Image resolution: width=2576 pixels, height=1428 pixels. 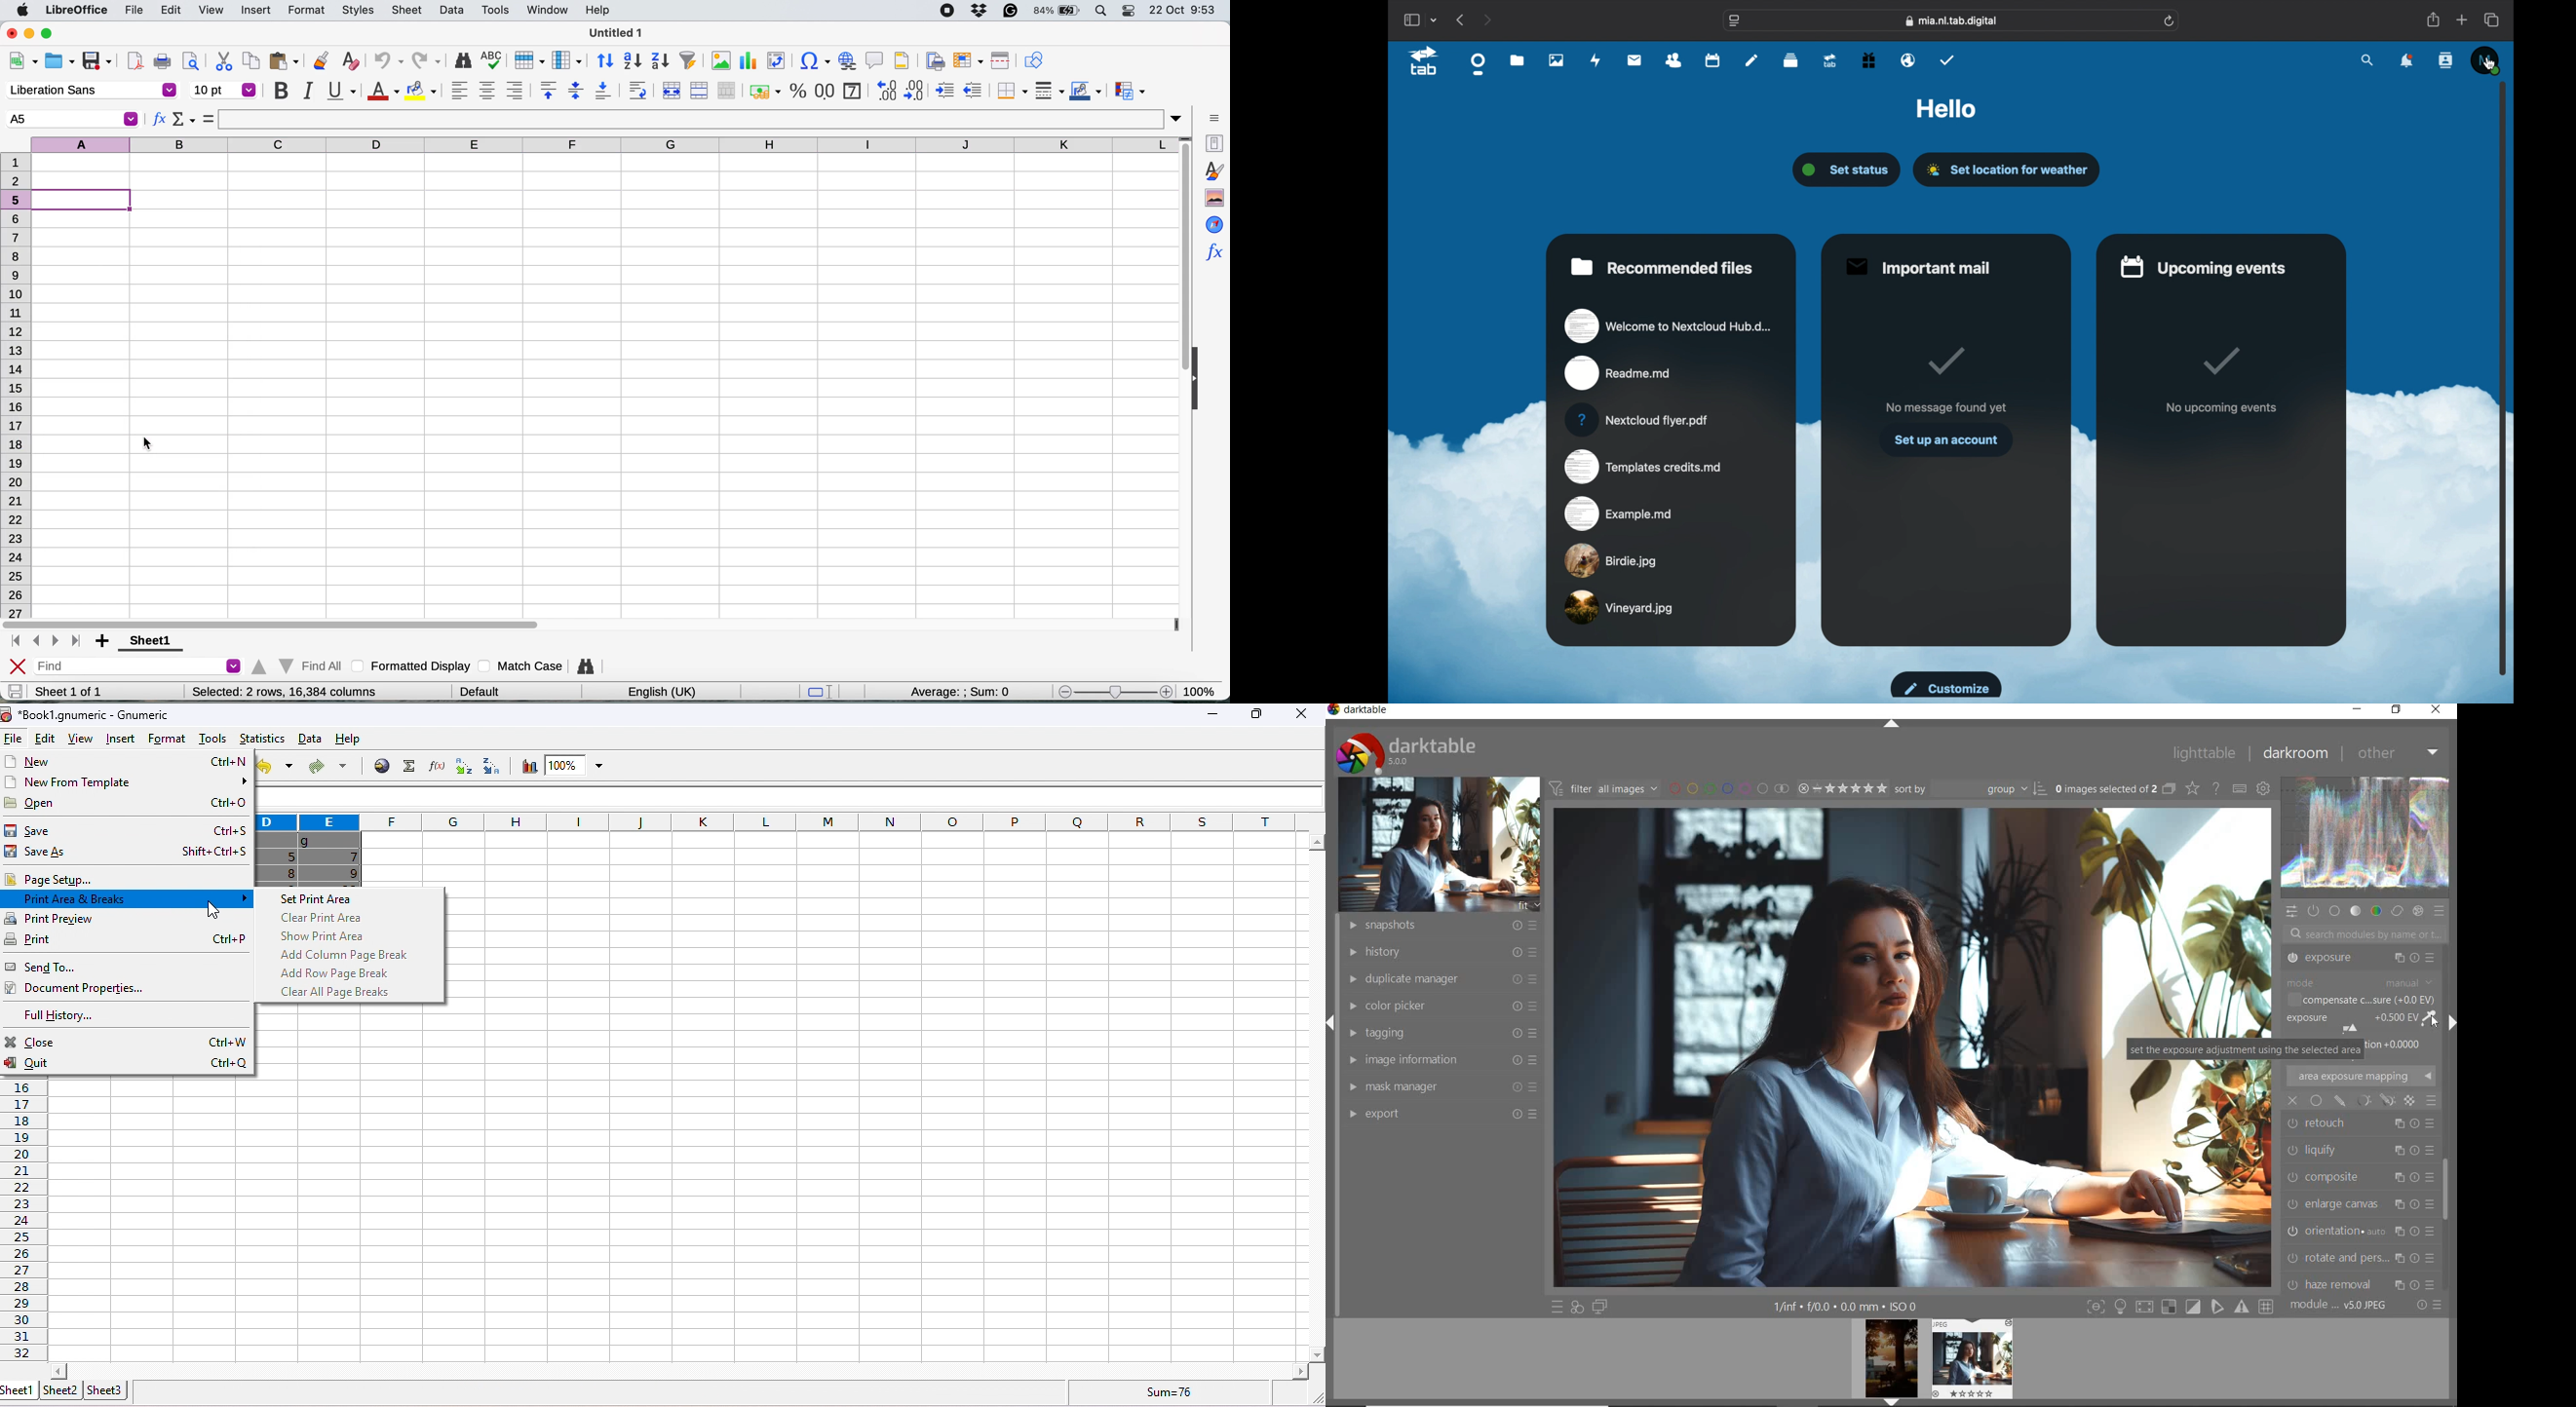 I want to click on save as, so click(x=129, y=854).